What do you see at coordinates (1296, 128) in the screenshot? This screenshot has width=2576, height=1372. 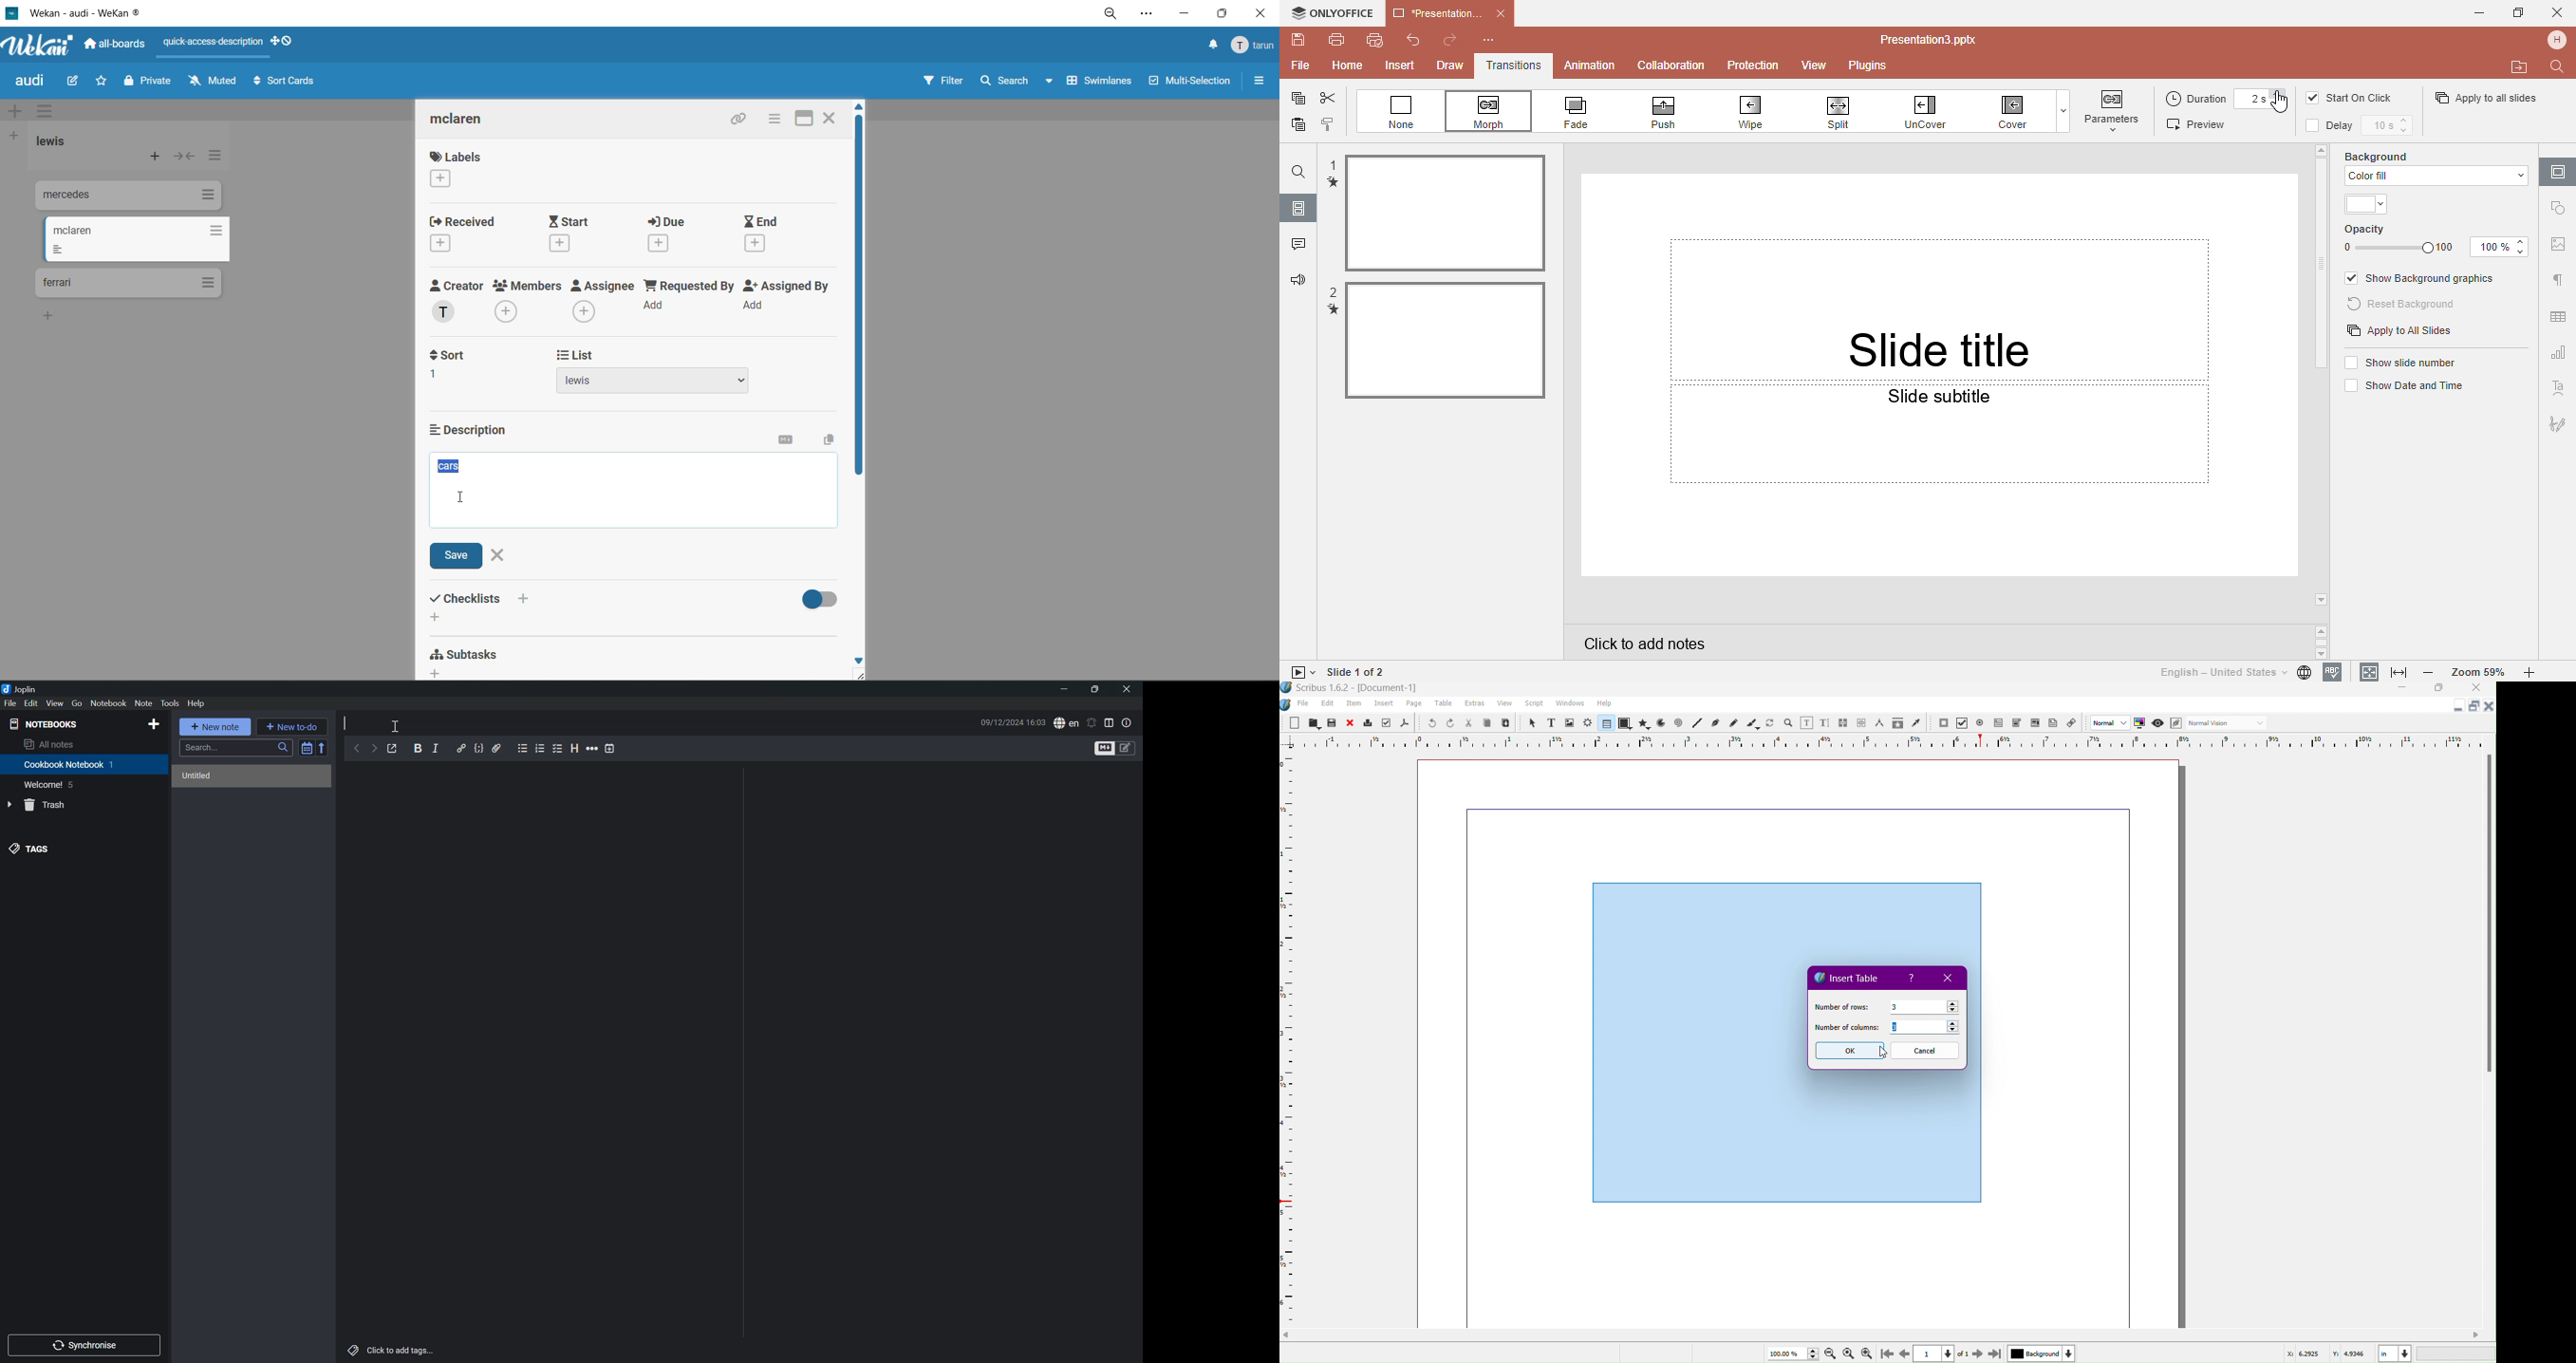 I see `Paste` at bounding box center [1296, 128].